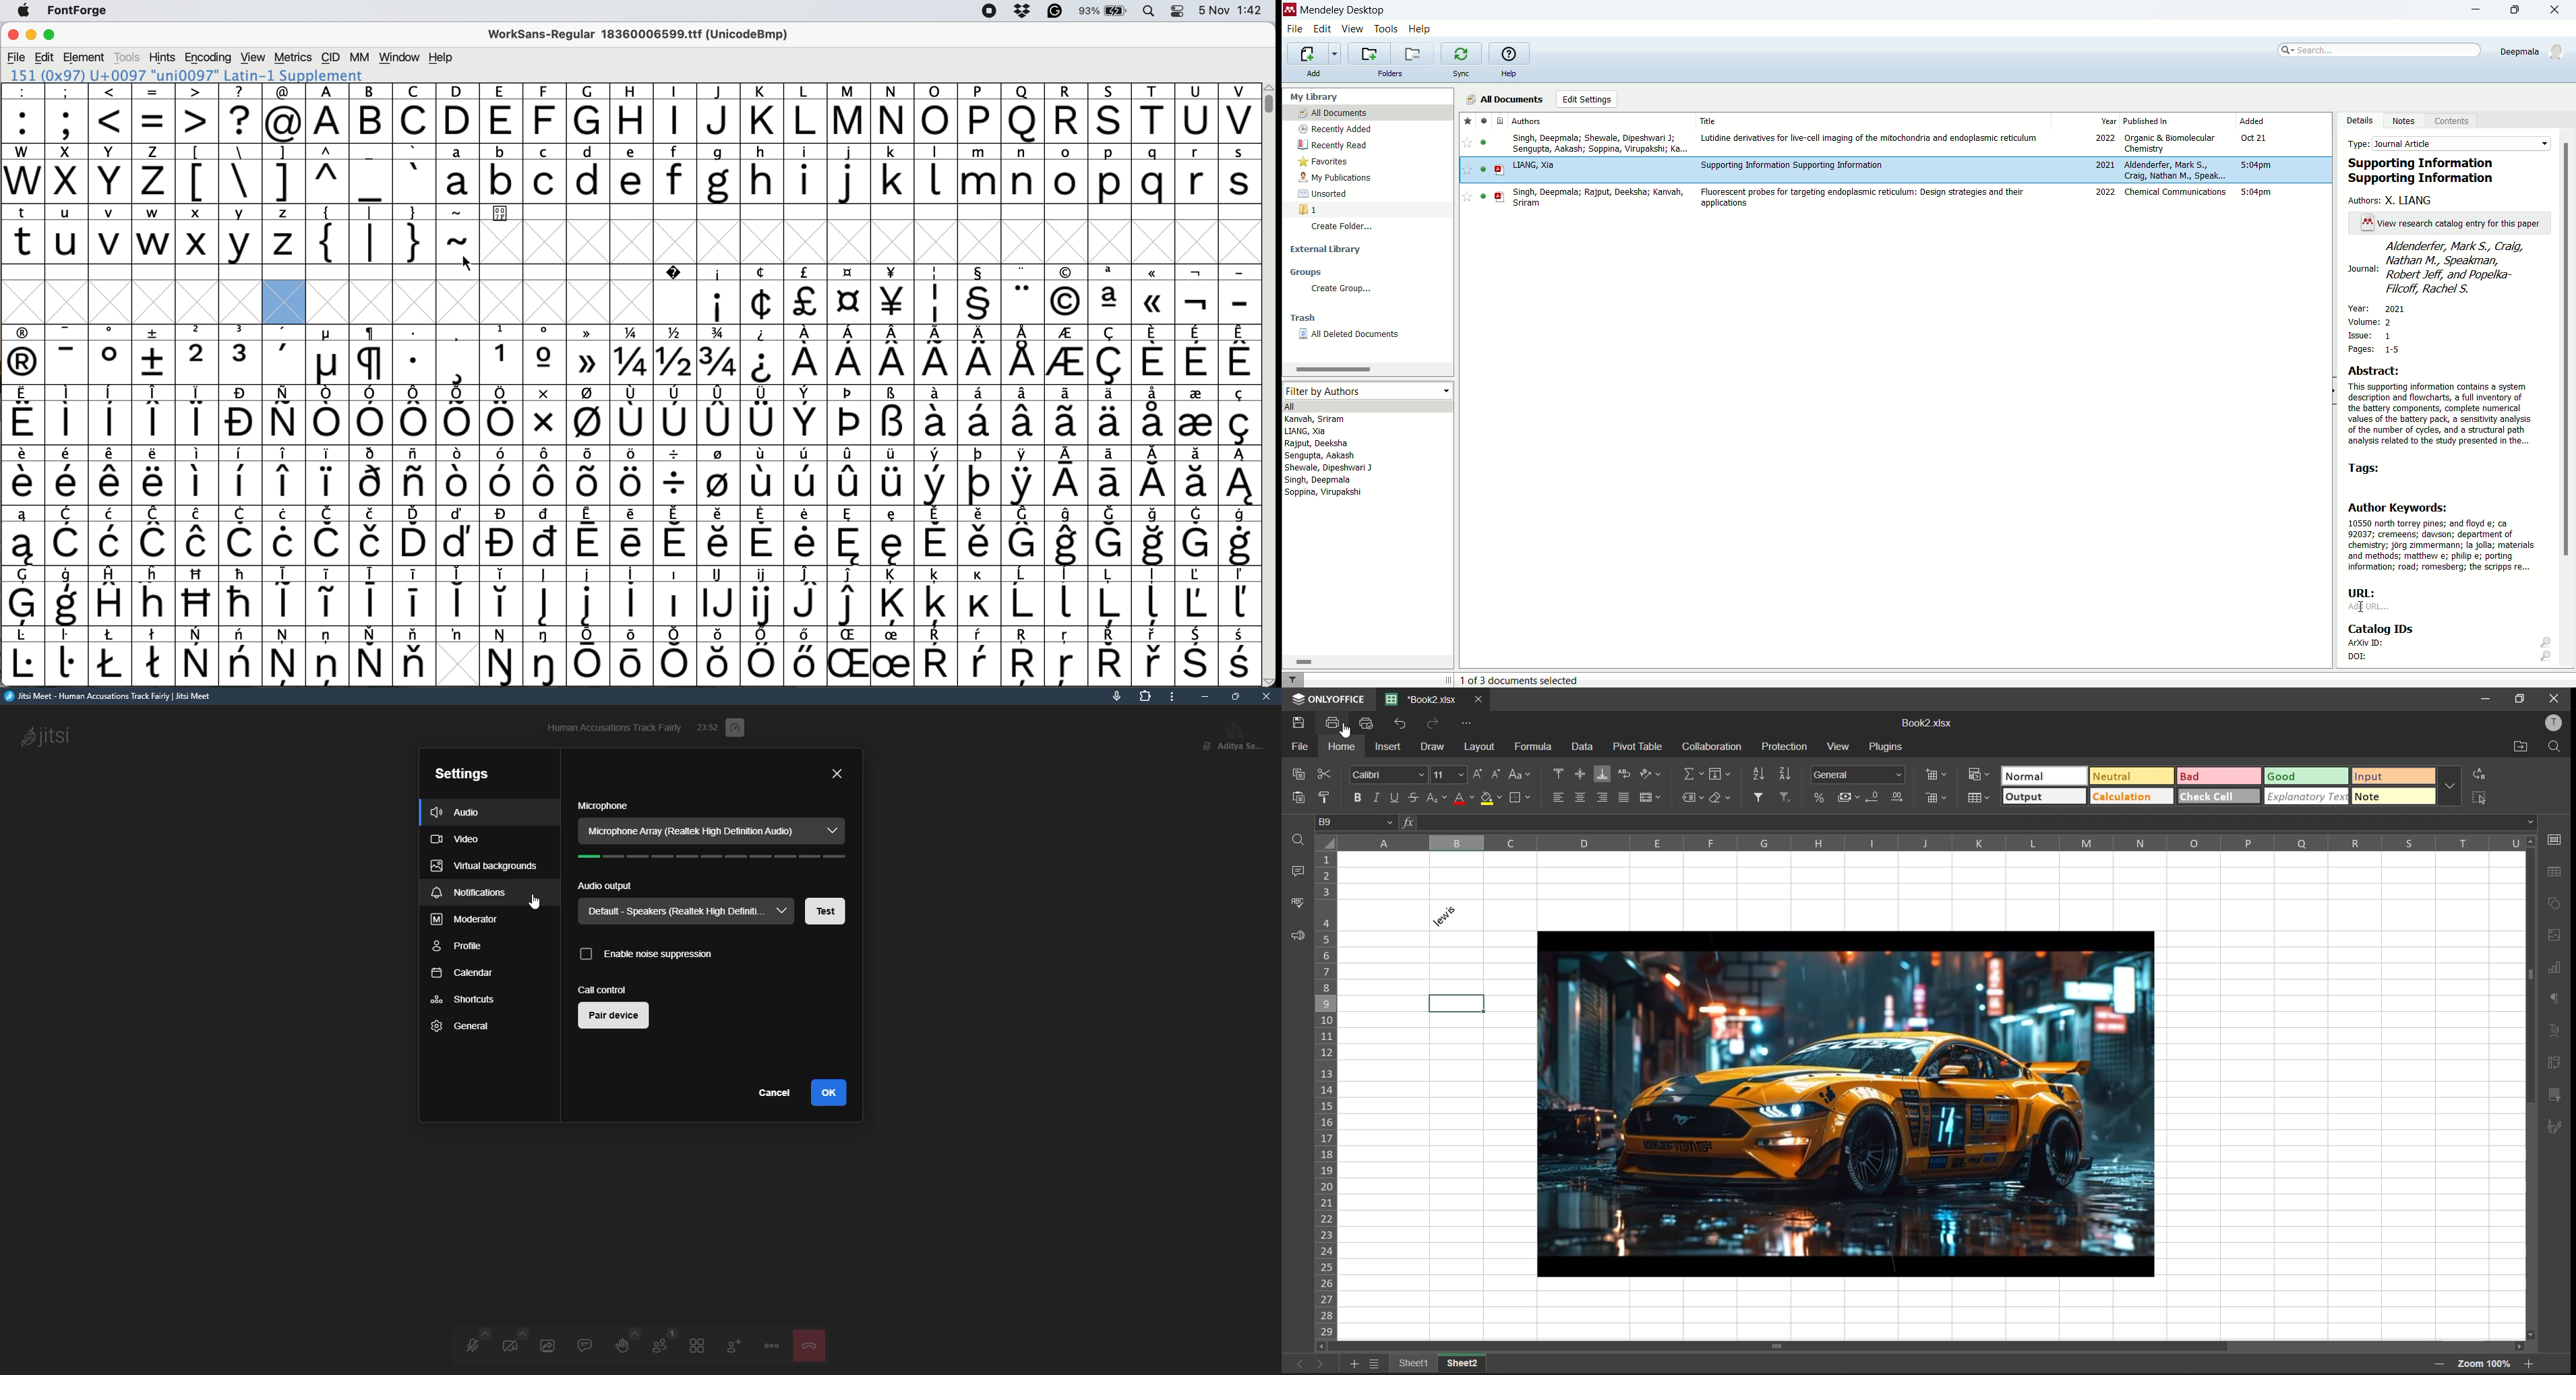 The image size is (2576, 1400). Describe the element at coordinates (2448, 644) in the screenshot. I see `ArXiv ID: ` at that location.